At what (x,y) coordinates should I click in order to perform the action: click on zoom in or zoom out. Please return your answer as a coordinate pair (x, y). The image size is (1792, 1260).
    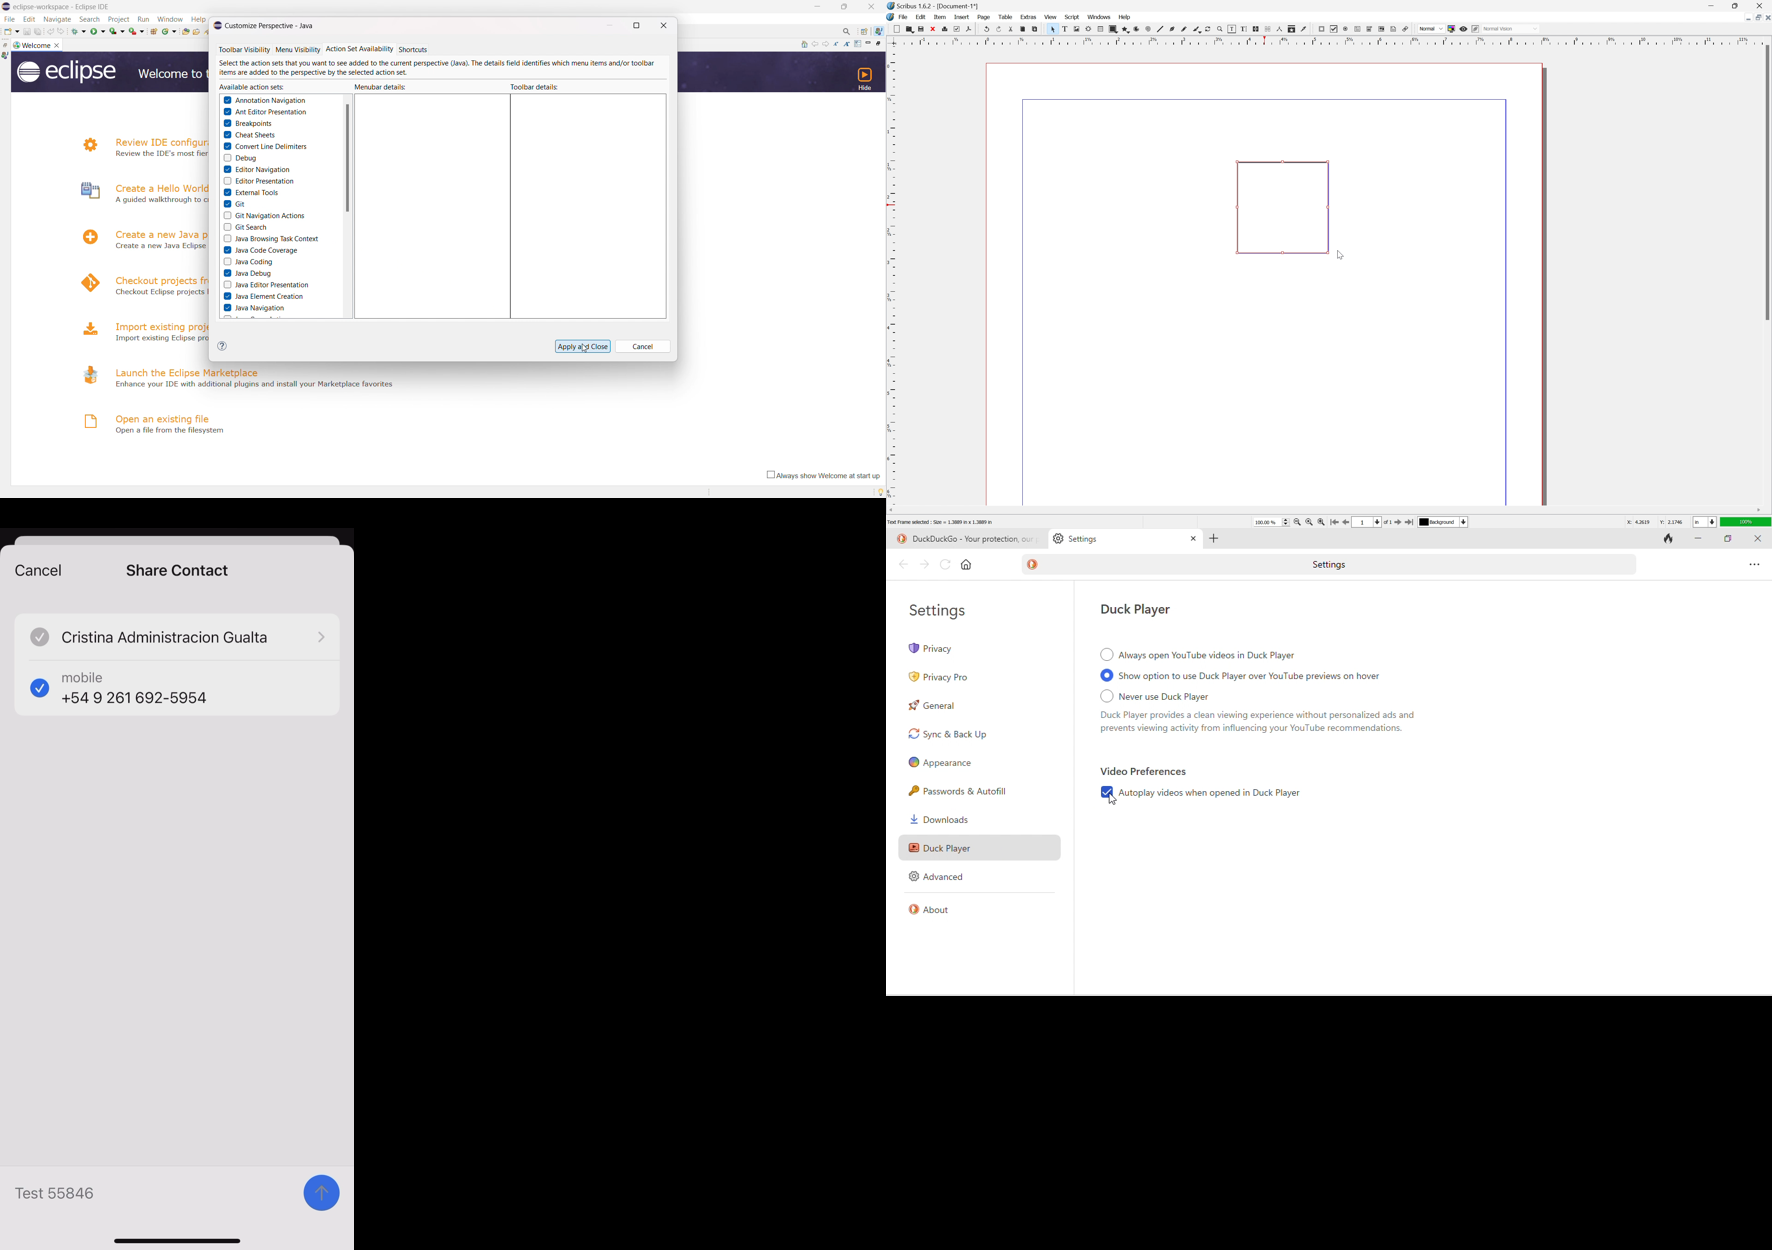
    Looking at the image, I should click on (1220, 29).